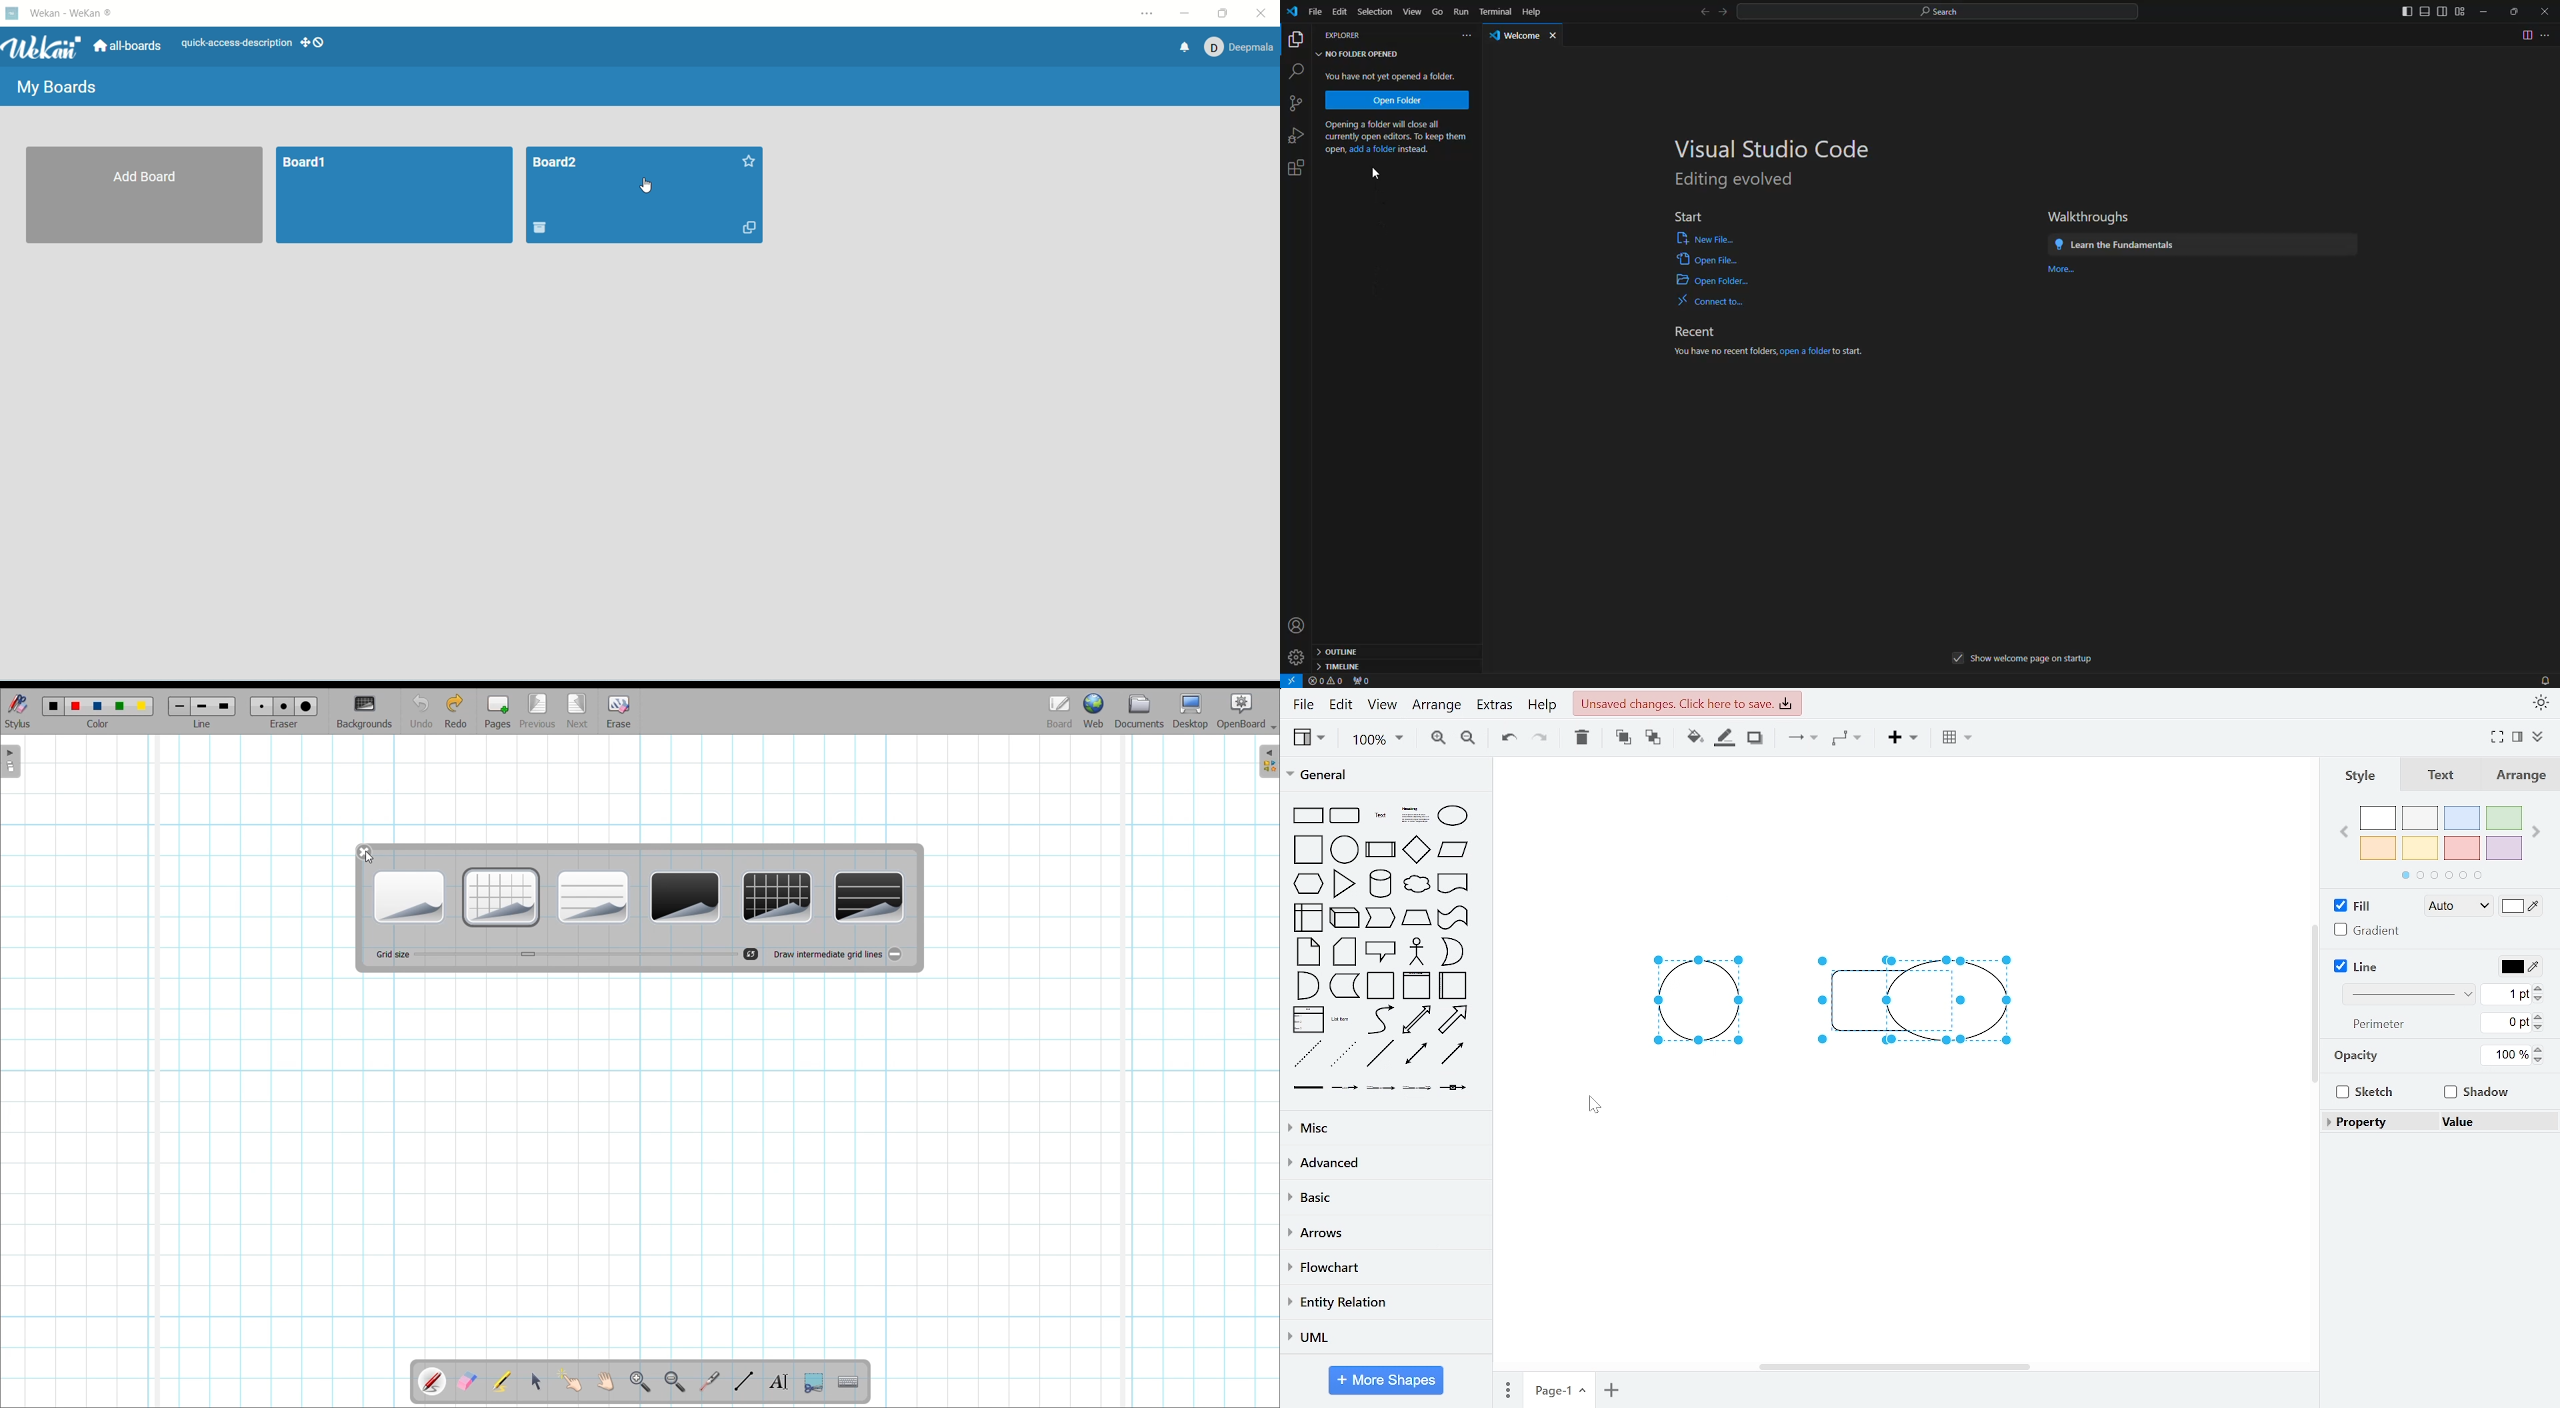  Describe the element at coordinates (2461, 818) in the screenshot. I see `blue` at that location.